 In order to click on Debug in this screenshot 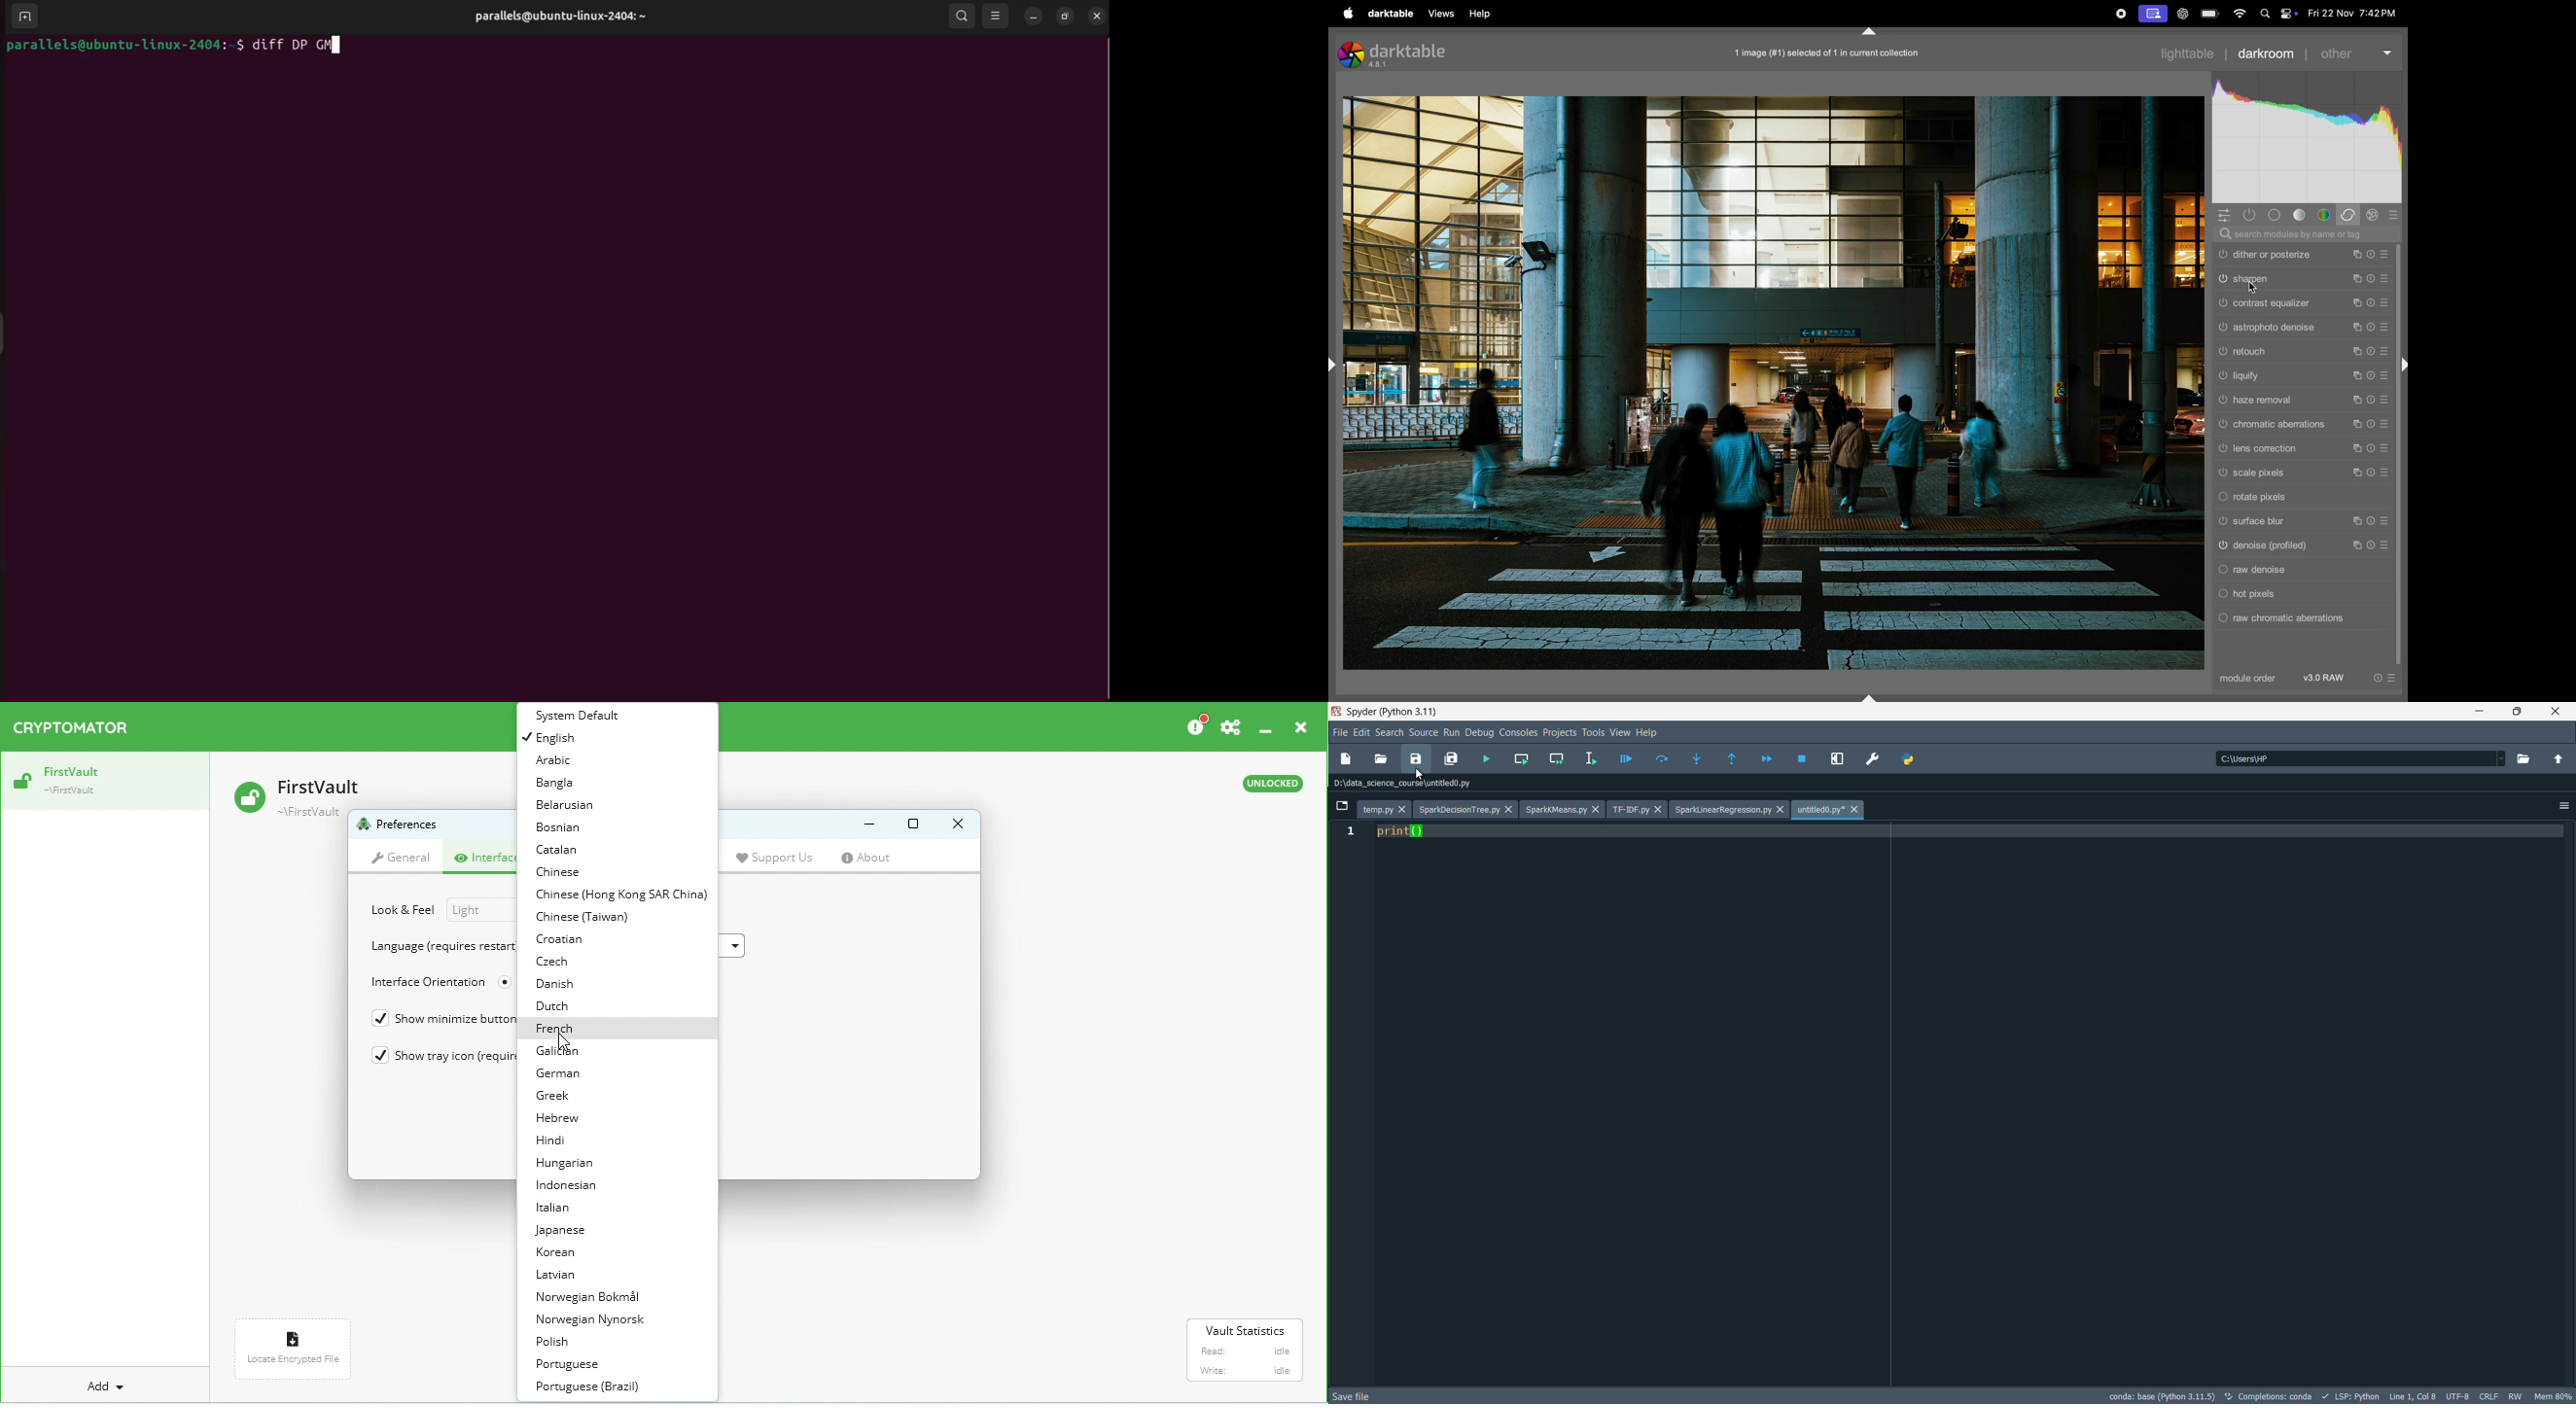, I will do `click(1479, 733)`.